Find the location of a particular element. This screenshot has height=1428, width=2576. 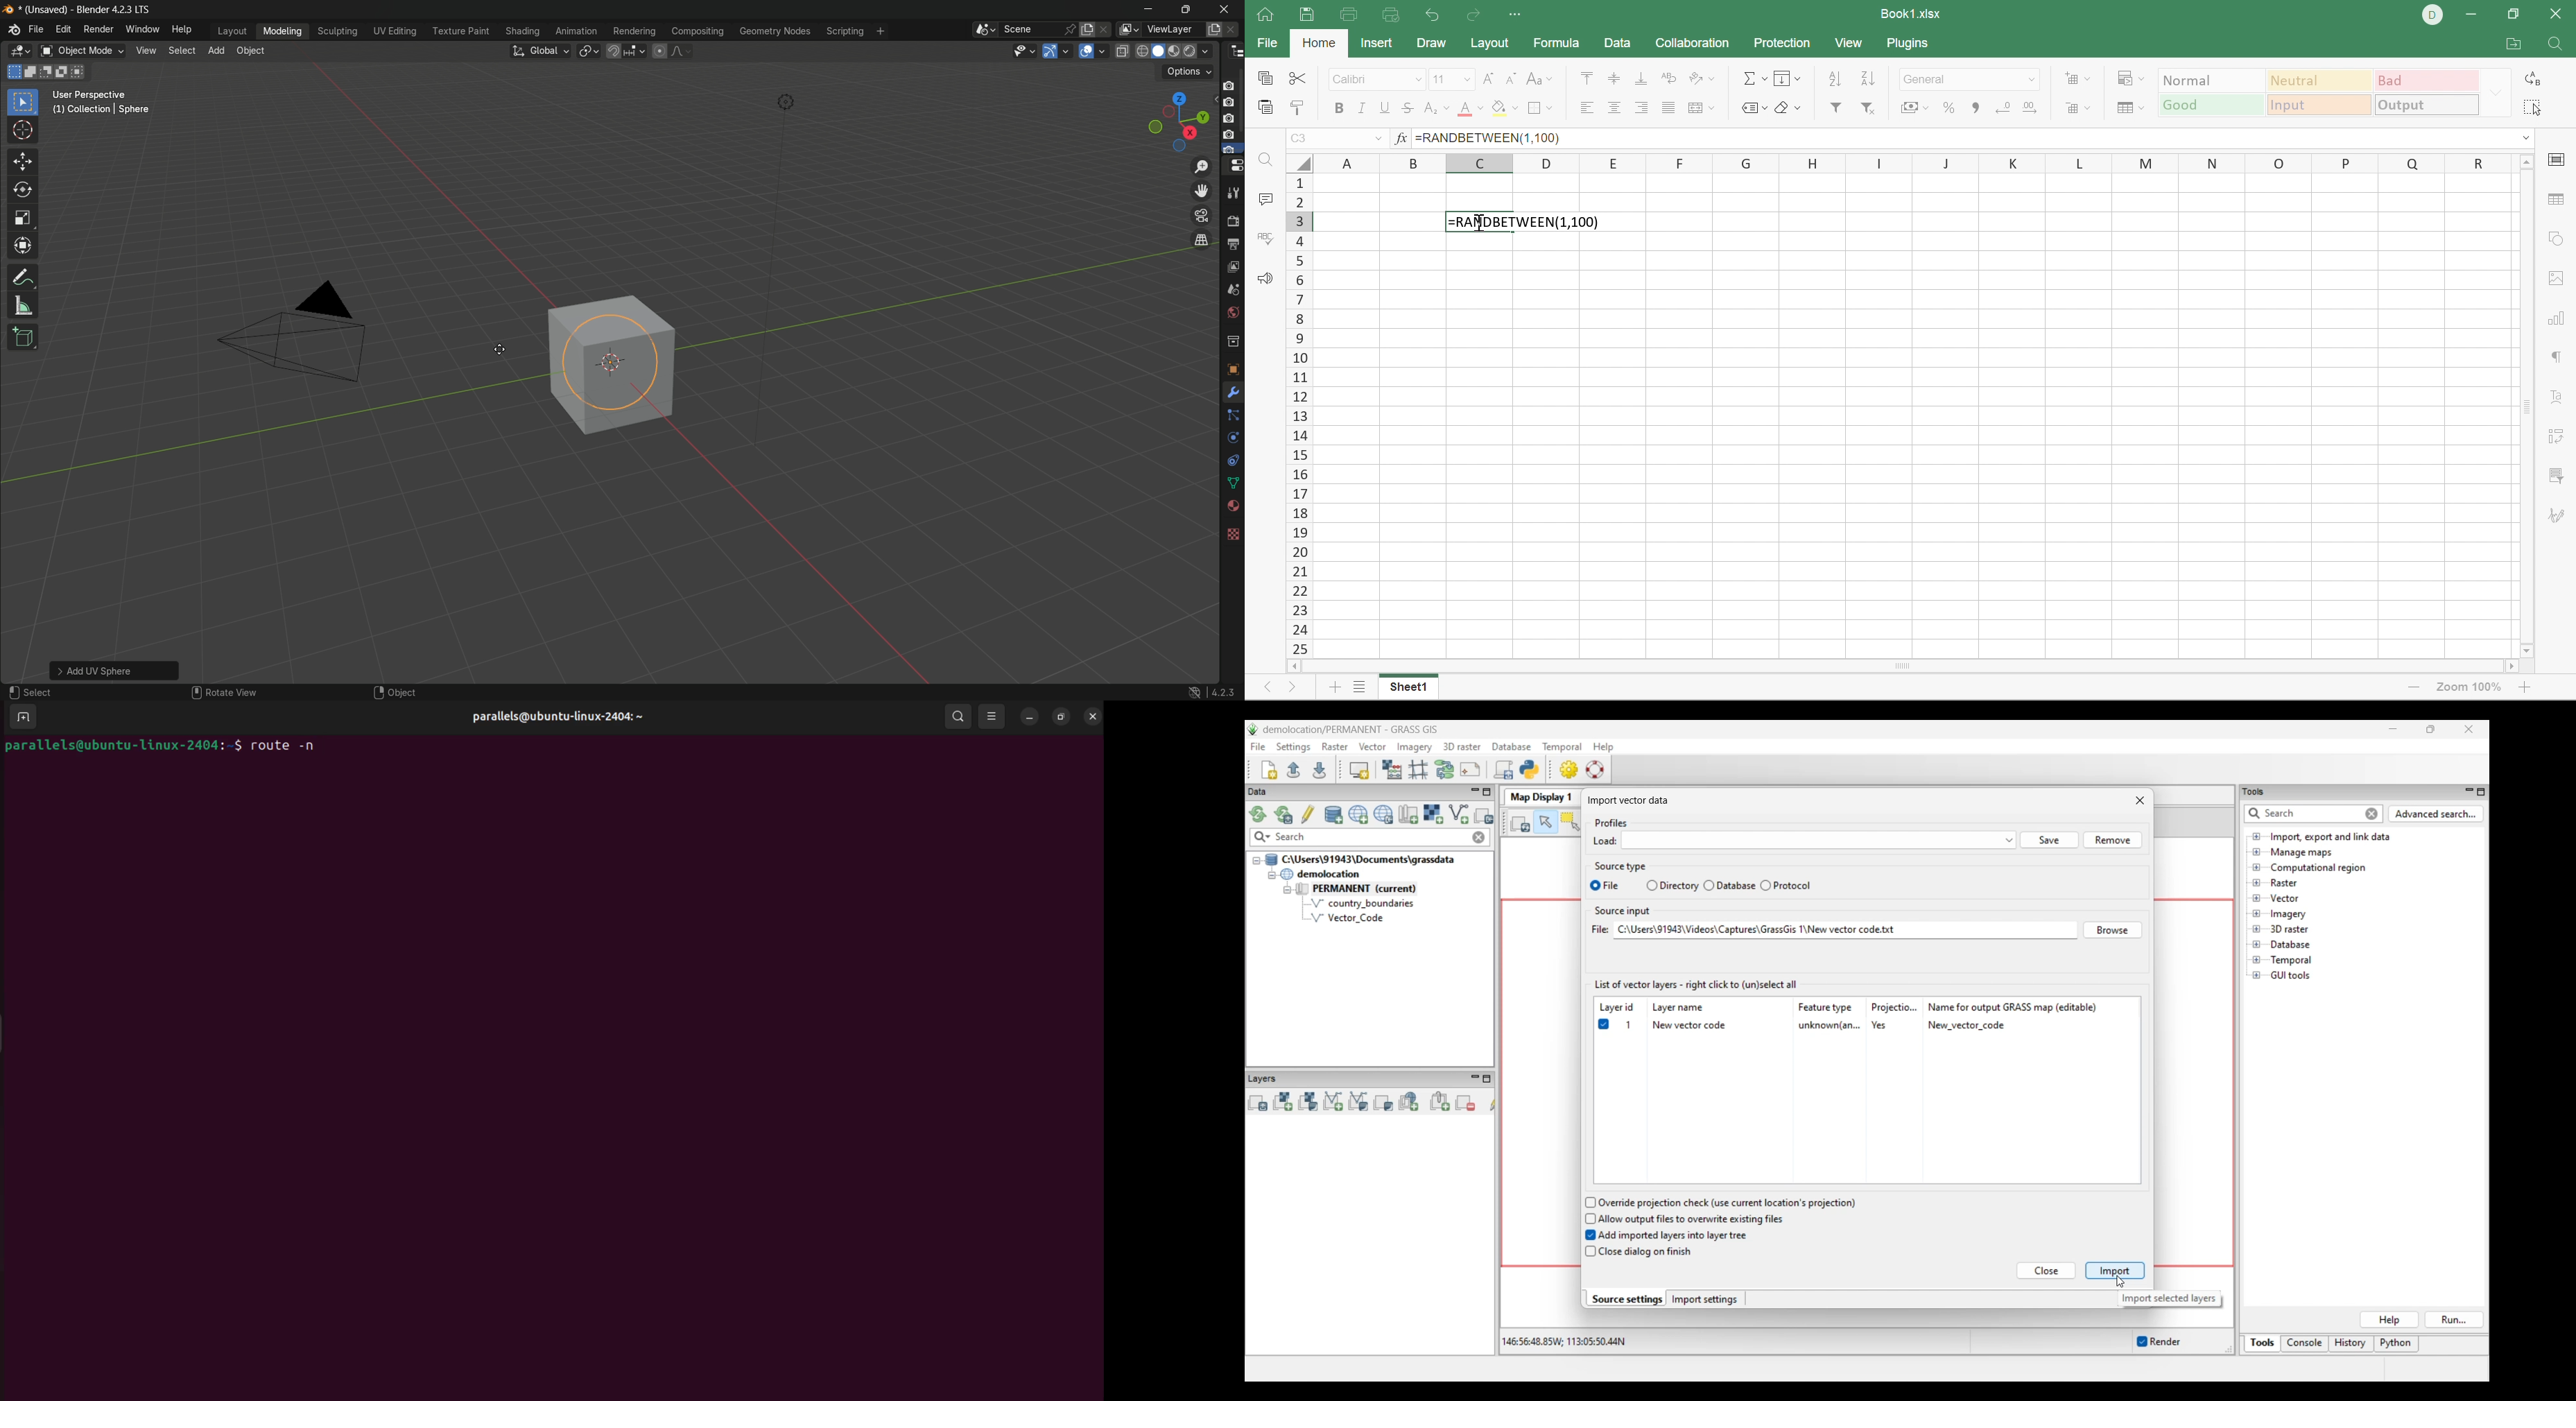

light is located at coordinates (789, 101).